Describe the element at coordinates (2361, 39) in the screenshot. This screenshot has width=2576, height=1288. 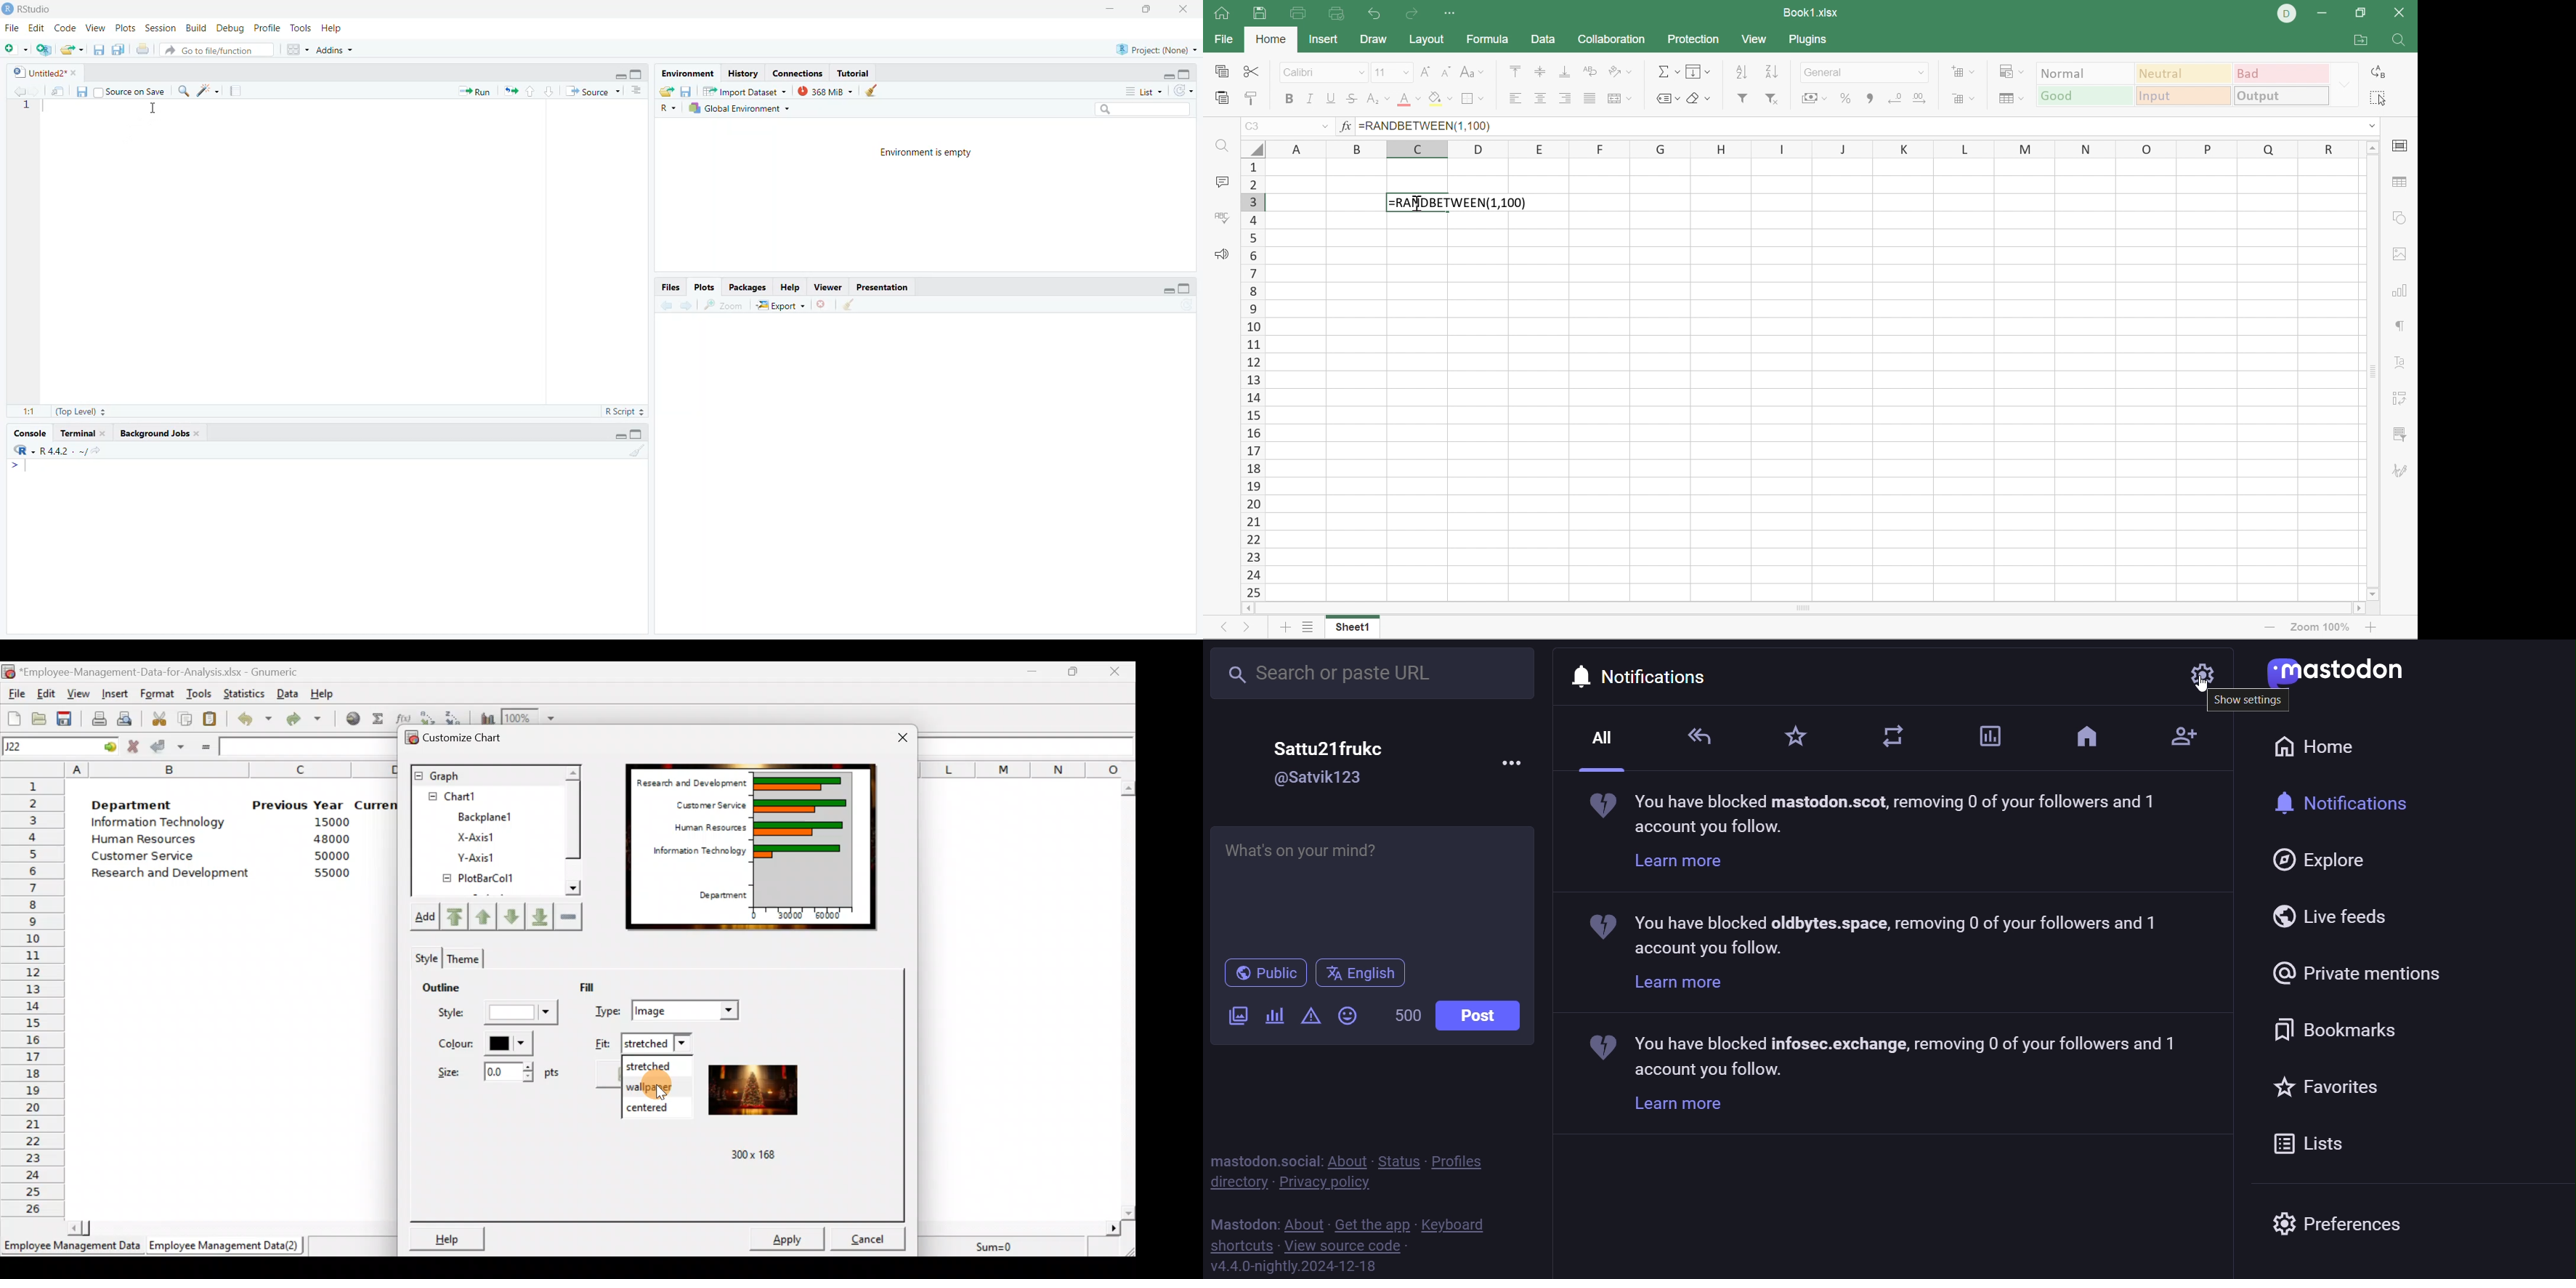
I see `Open file location` at that location.